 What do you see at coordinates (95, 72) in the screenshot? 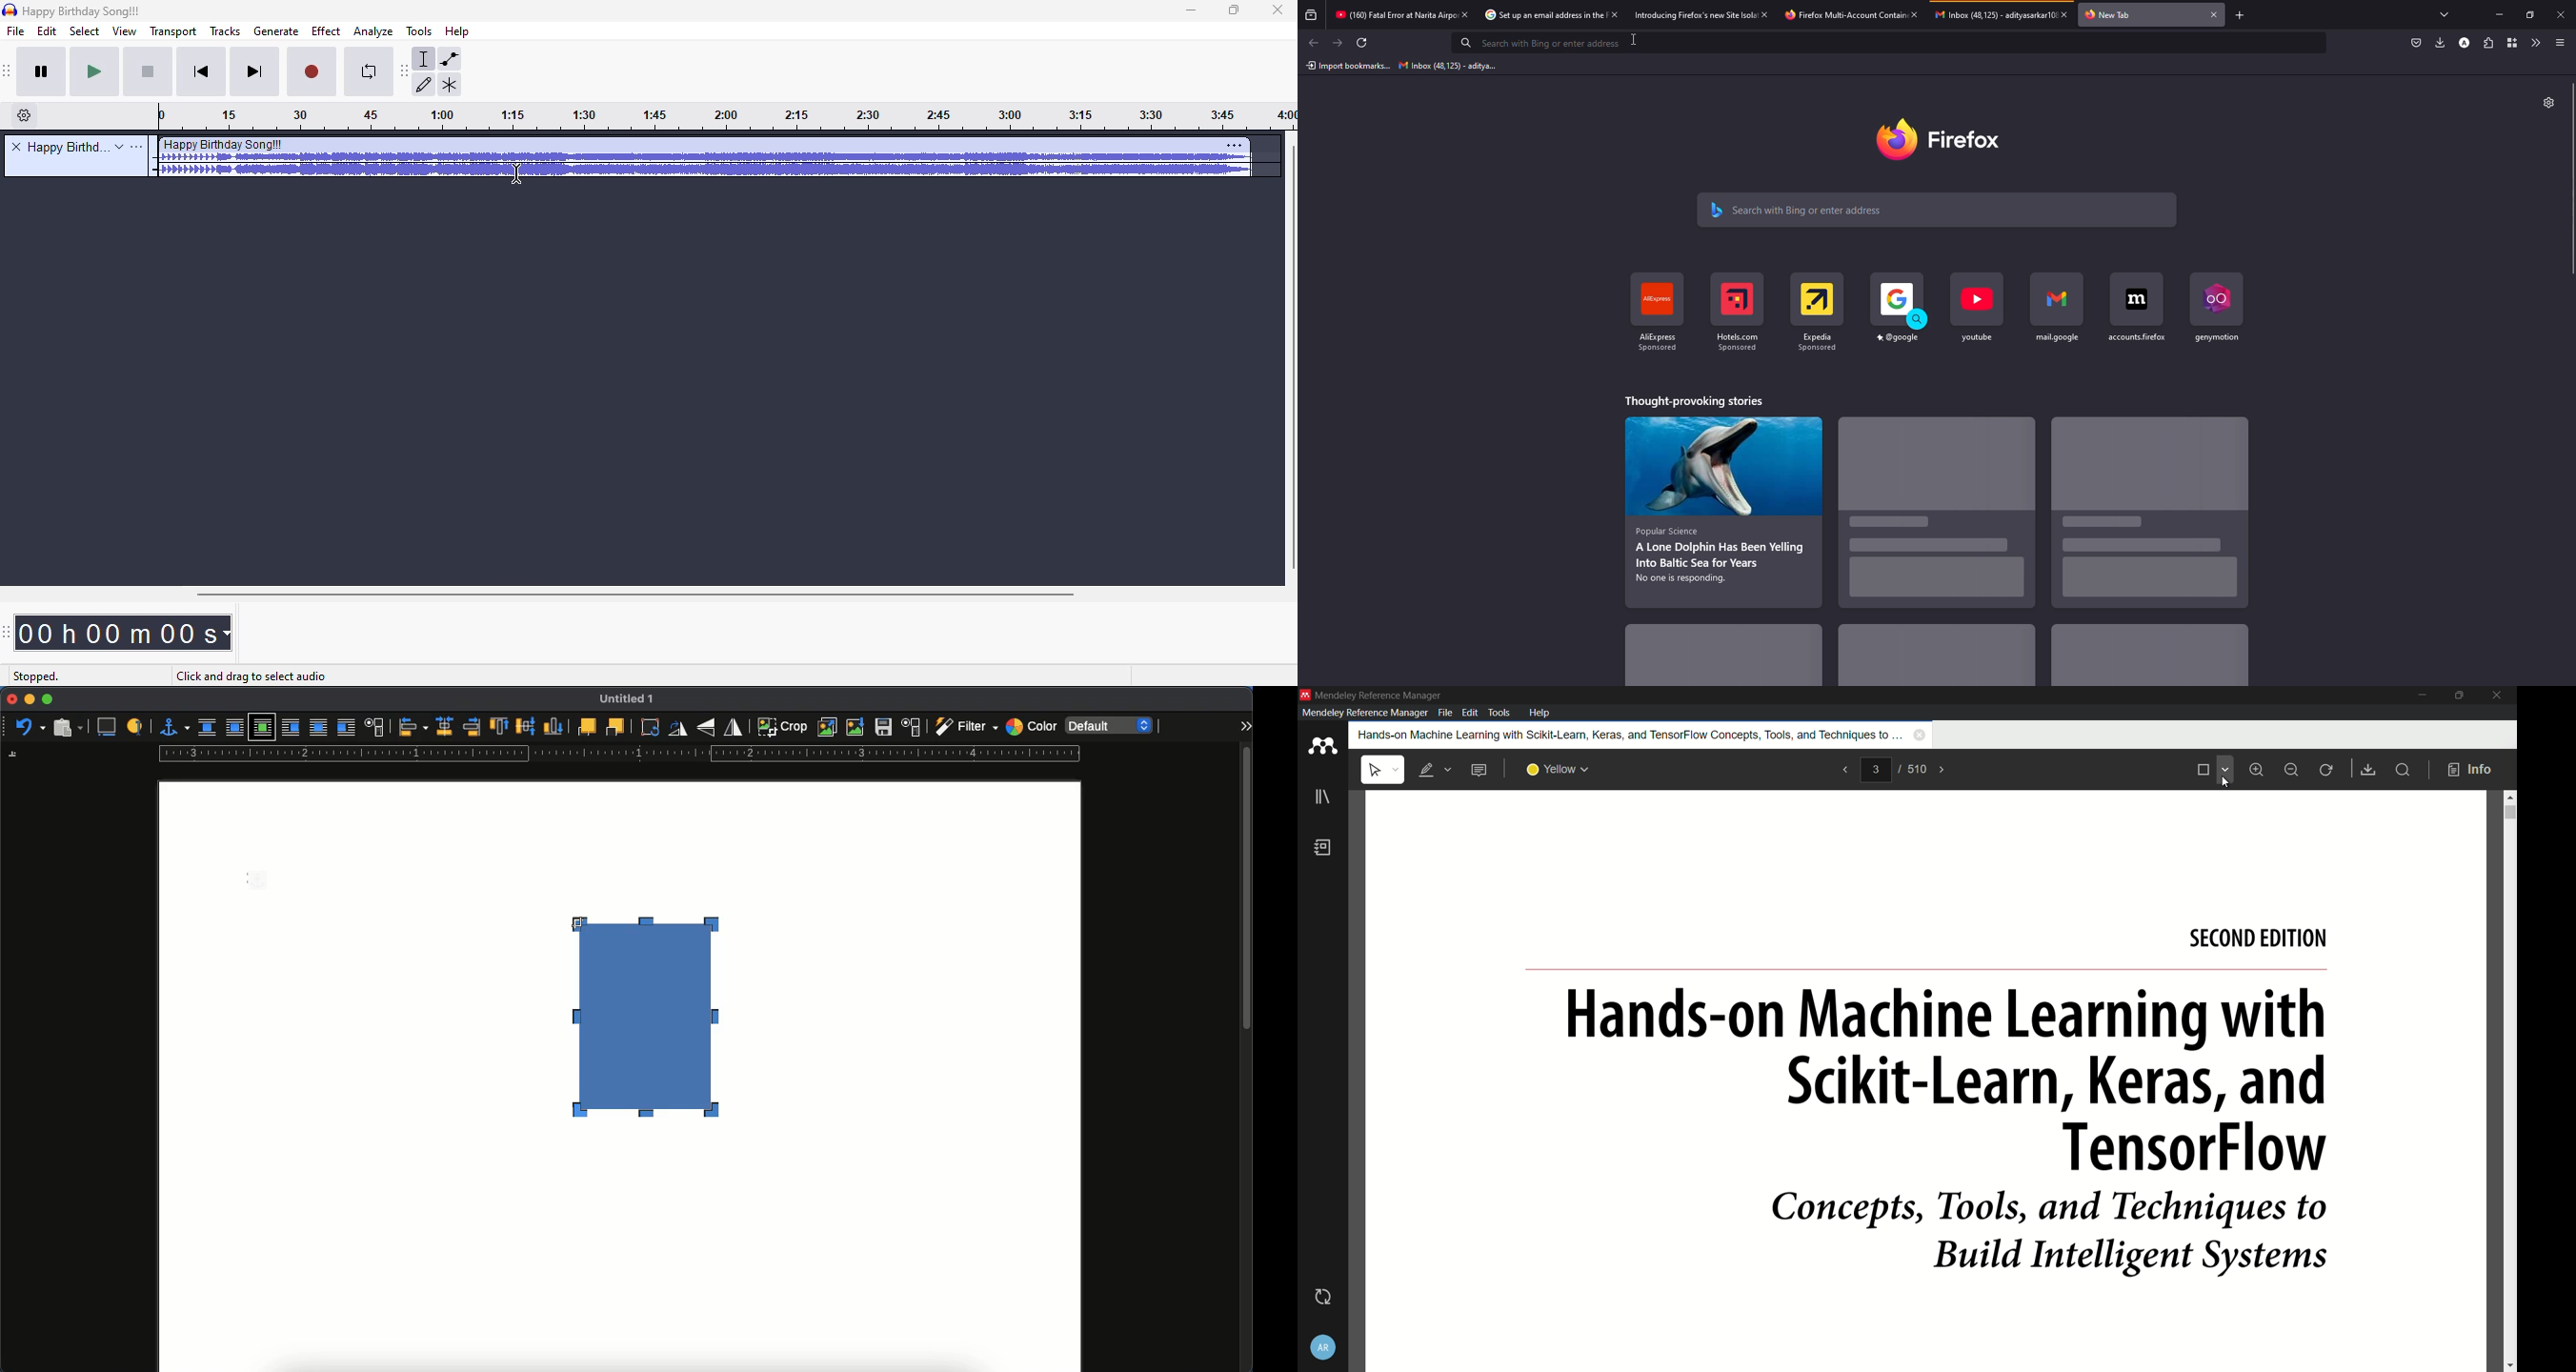
I see `play` at bounding box center [95, 72].